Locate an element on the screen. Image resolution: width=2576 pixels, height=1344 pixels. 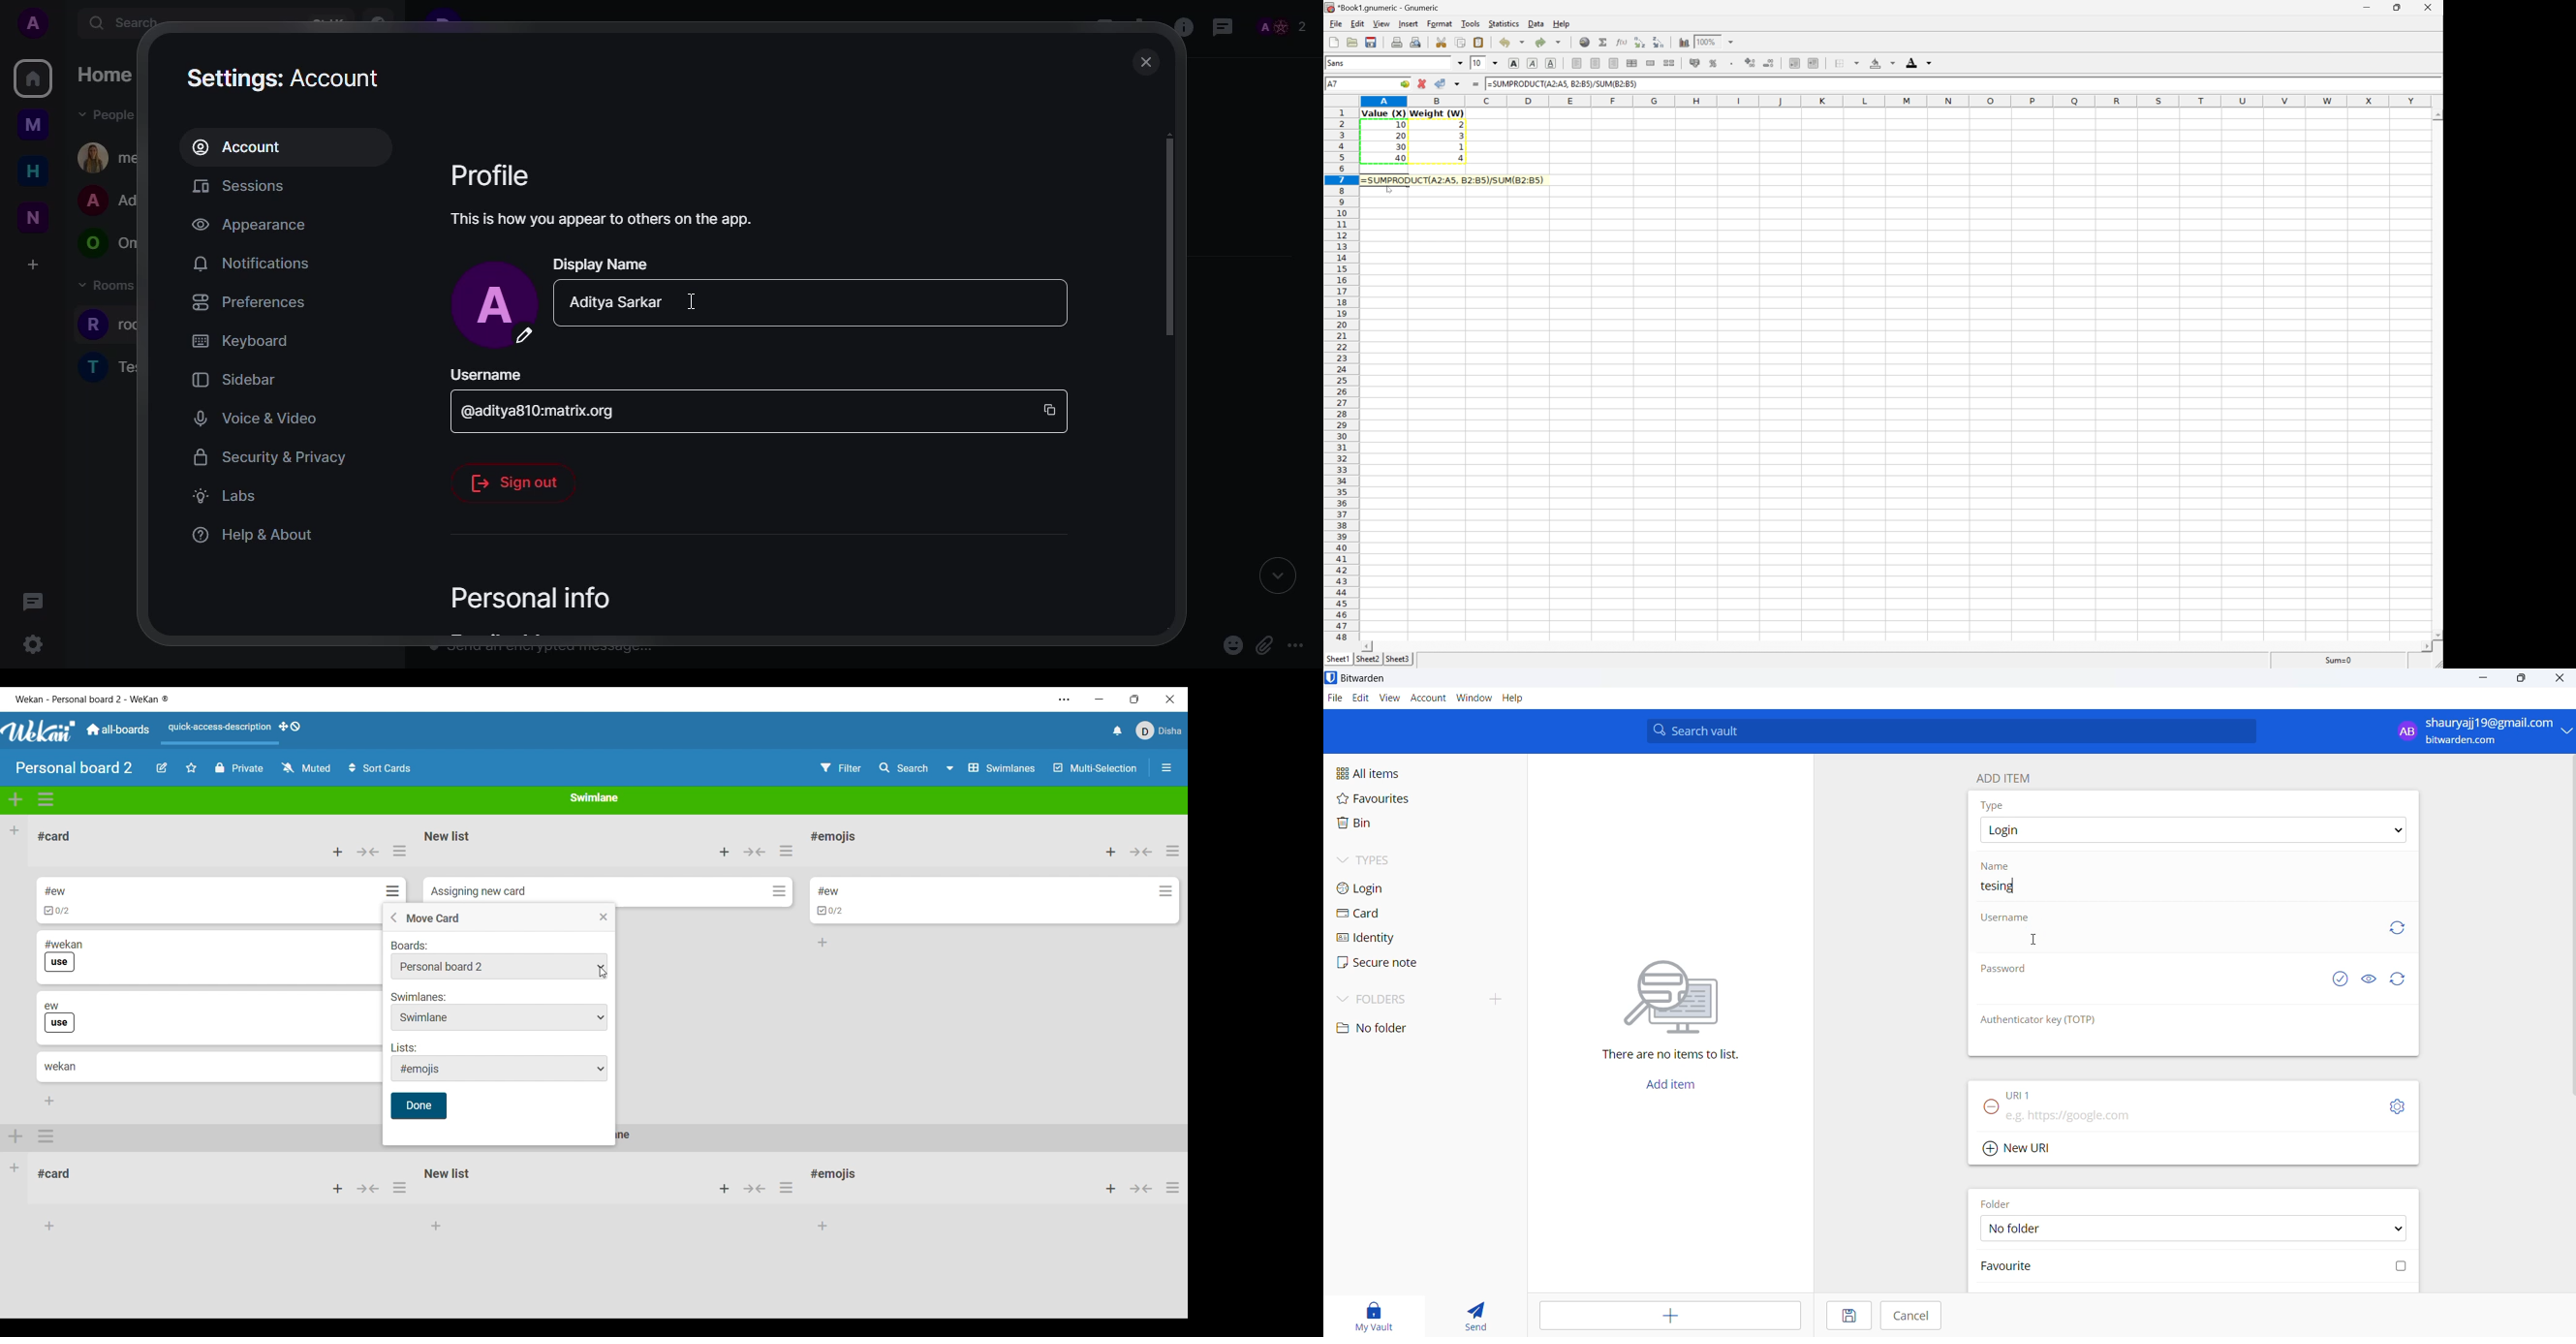
sessions is located at coordinates (250, 188).